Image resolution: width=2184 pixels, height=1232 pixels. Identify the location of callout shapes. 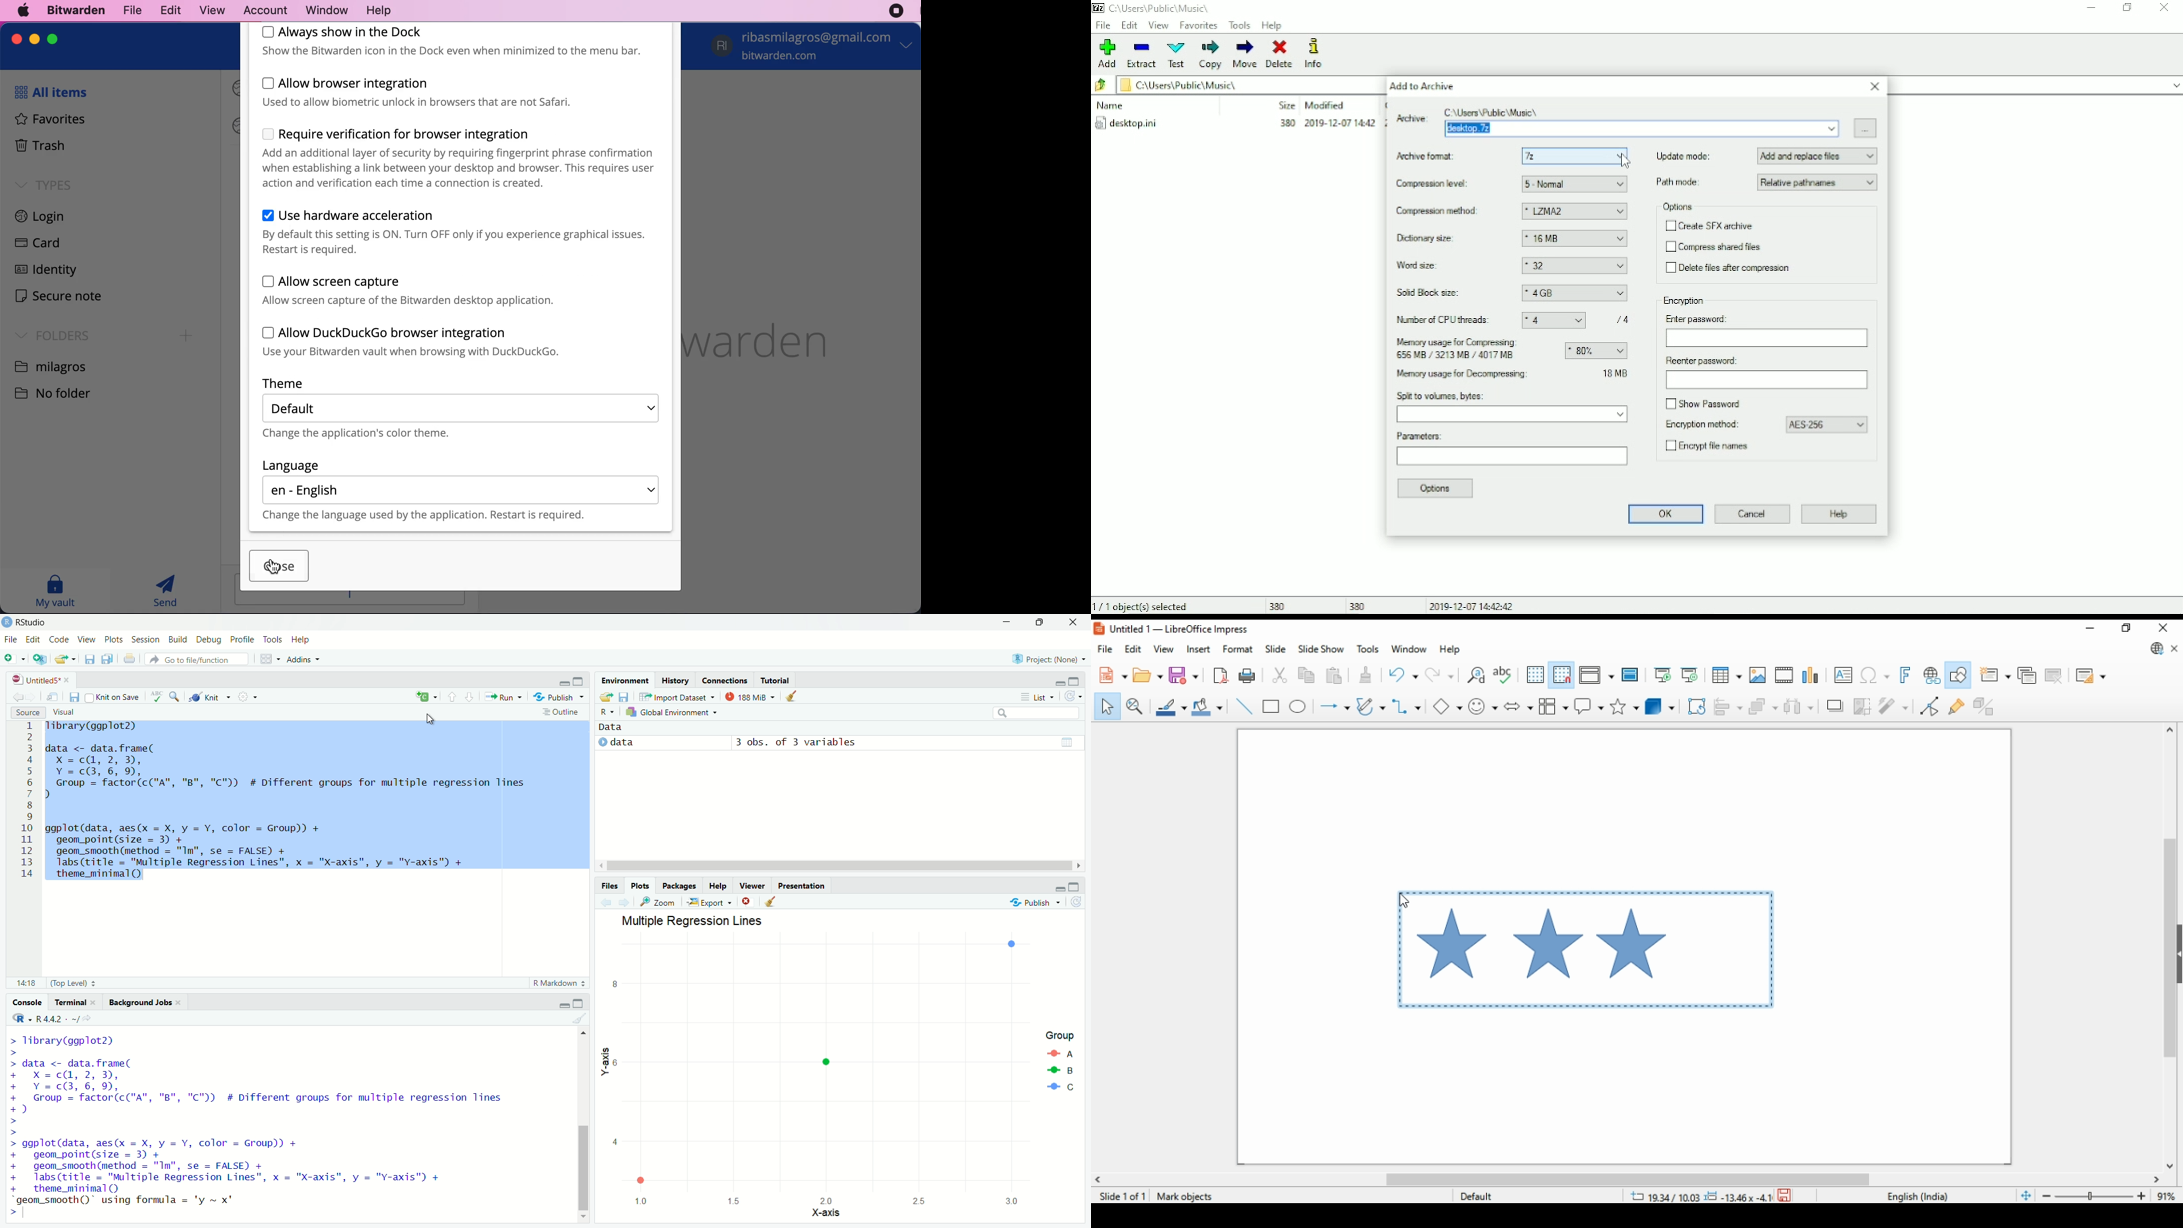
(1588, 706).